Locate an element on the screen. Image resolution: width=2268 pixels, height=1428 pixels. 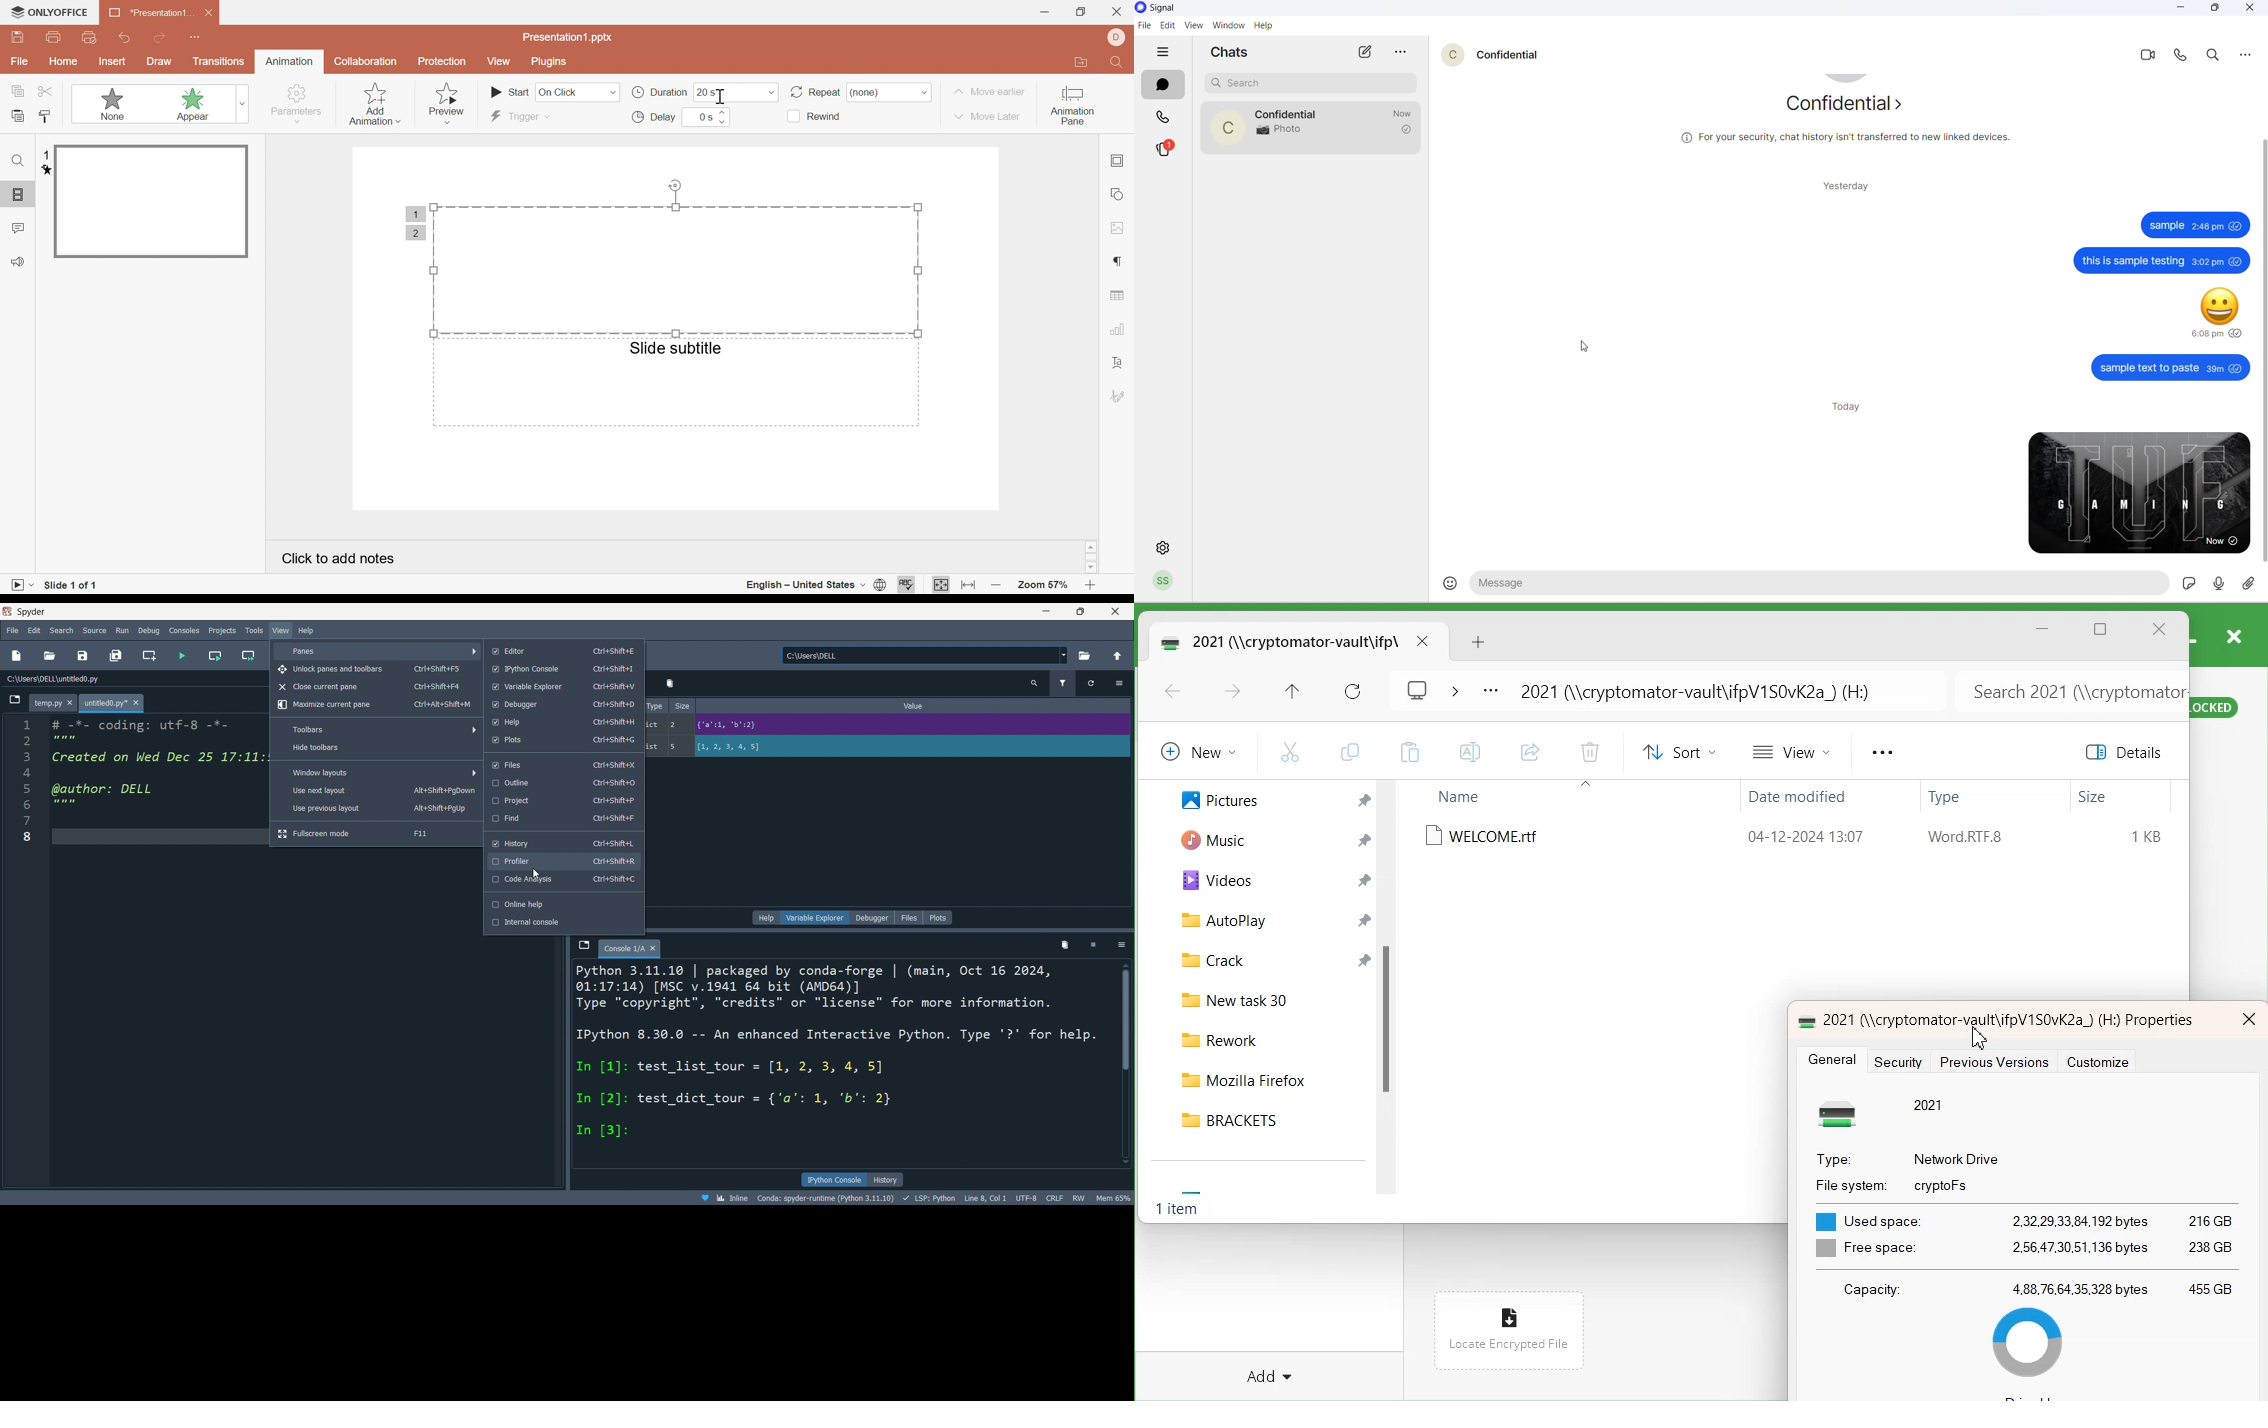
project is located at coordinates (565, 800).